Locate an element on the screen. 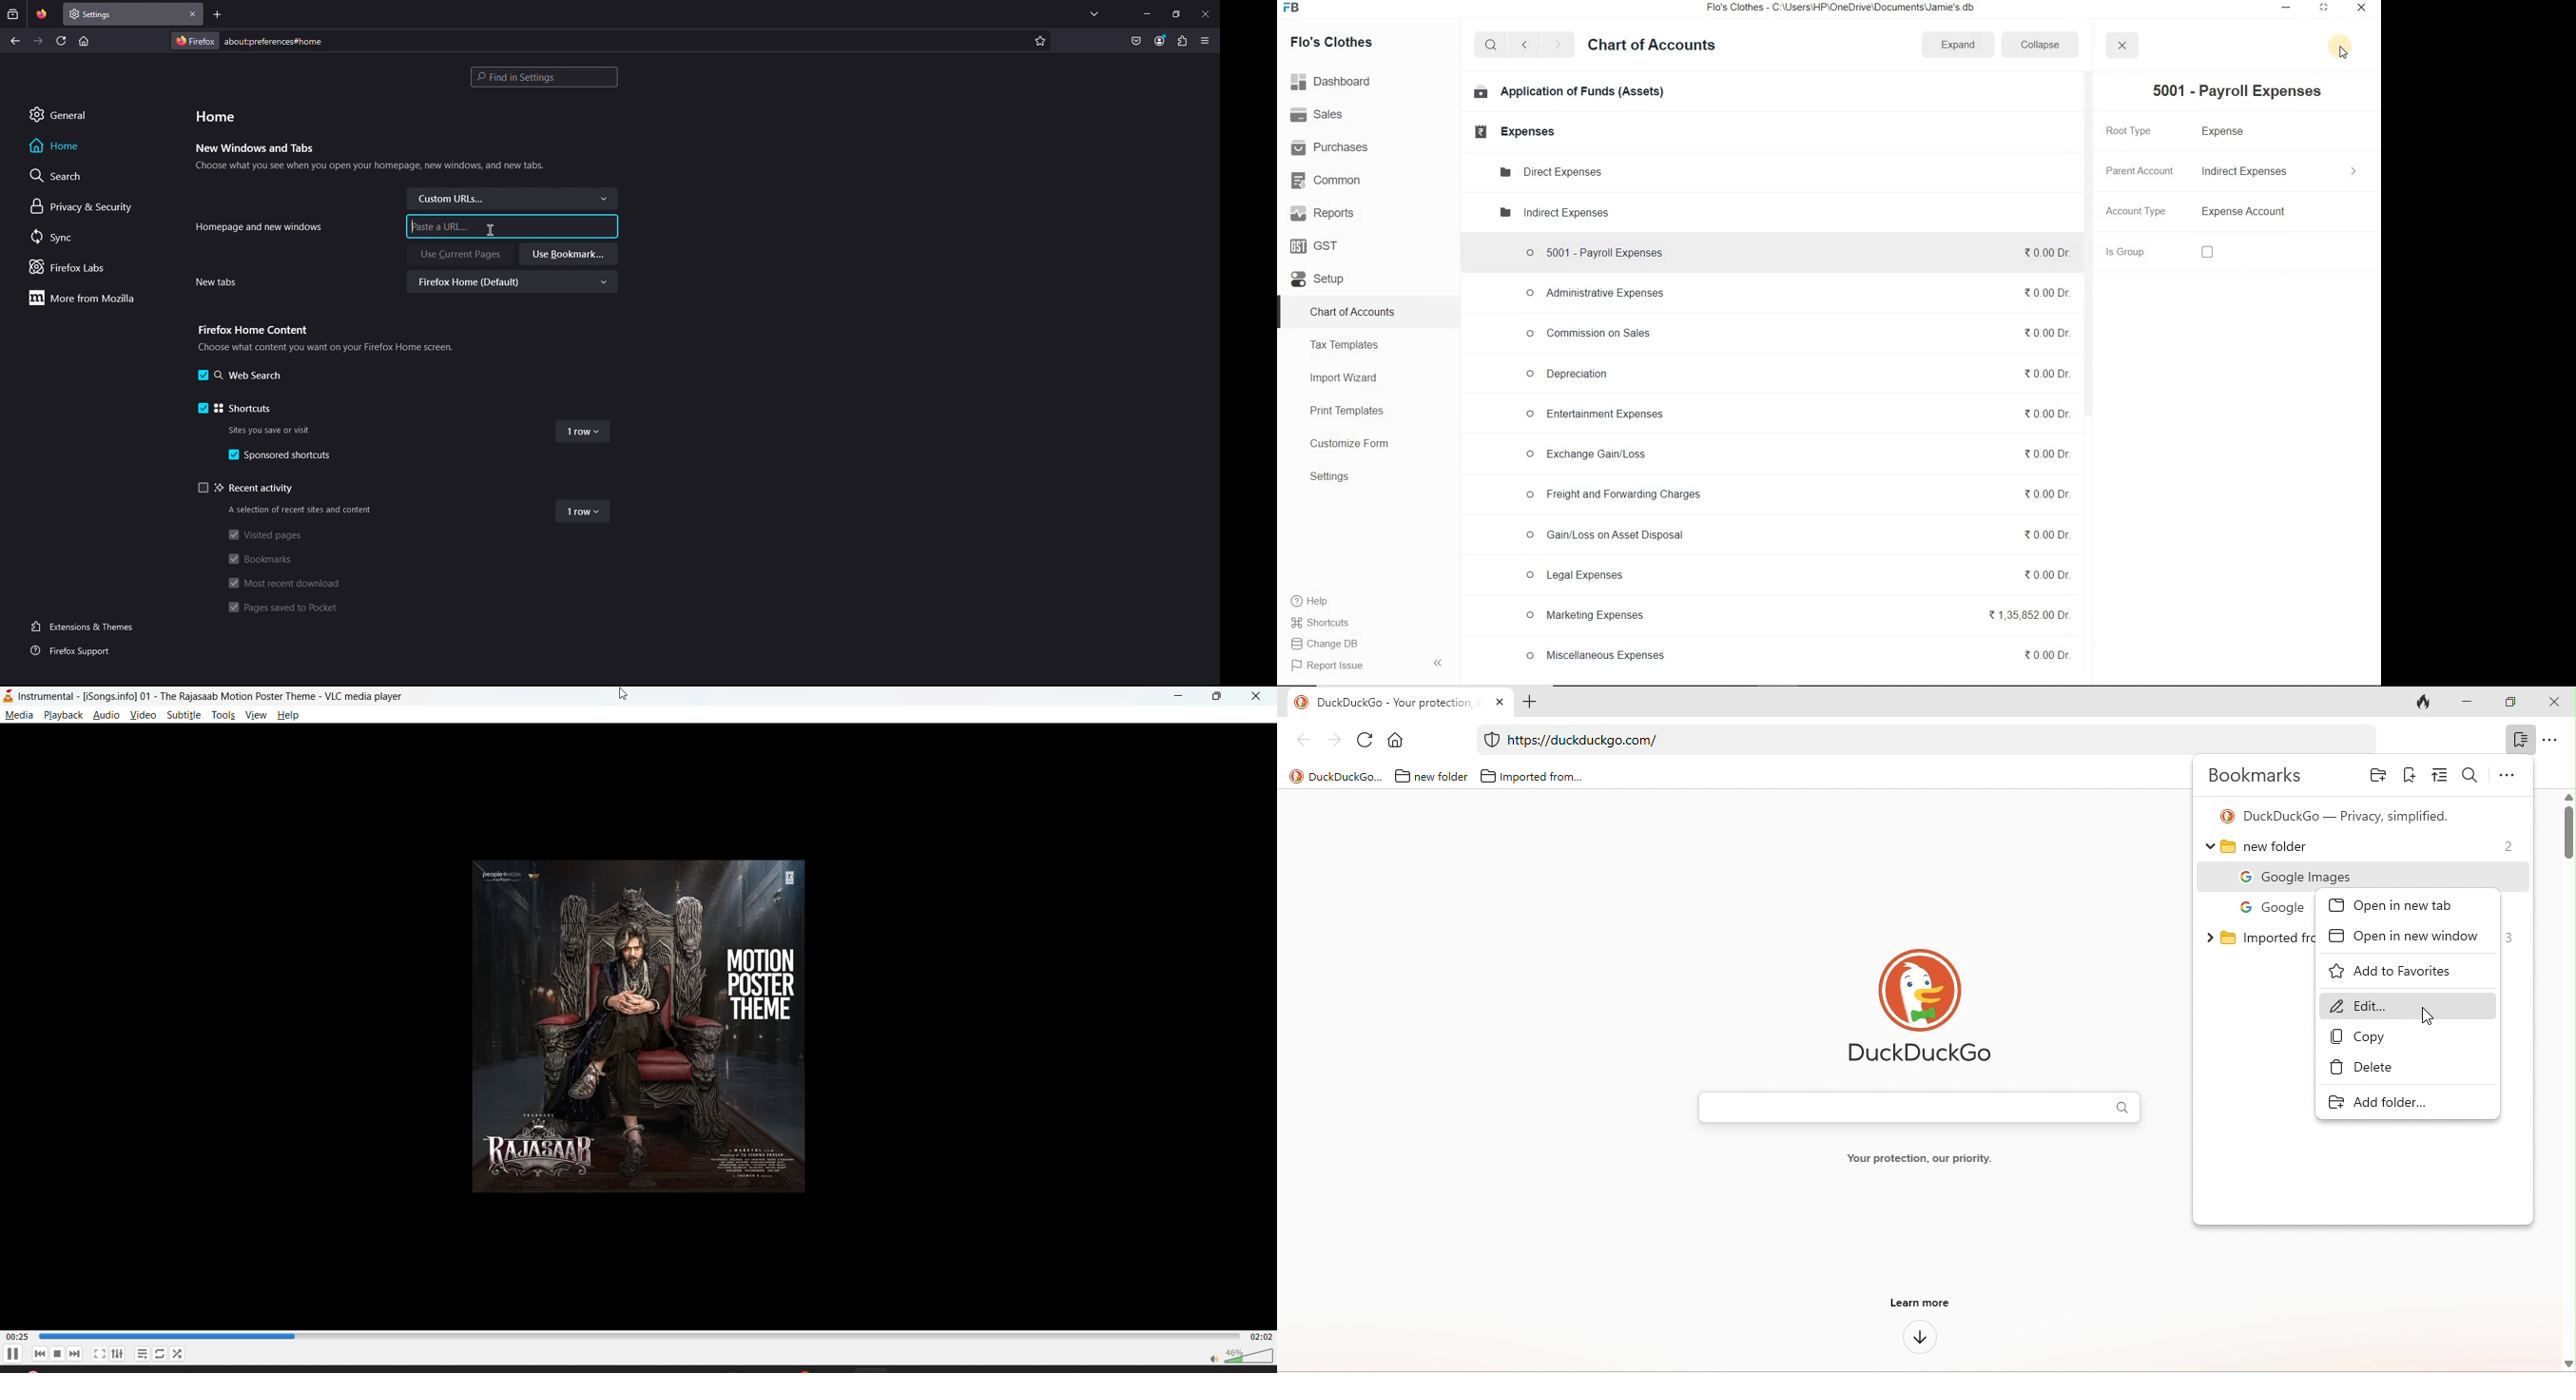 This screenshot has width=2576, height=1400. Dashboard is located at coordinates (1334, 80).